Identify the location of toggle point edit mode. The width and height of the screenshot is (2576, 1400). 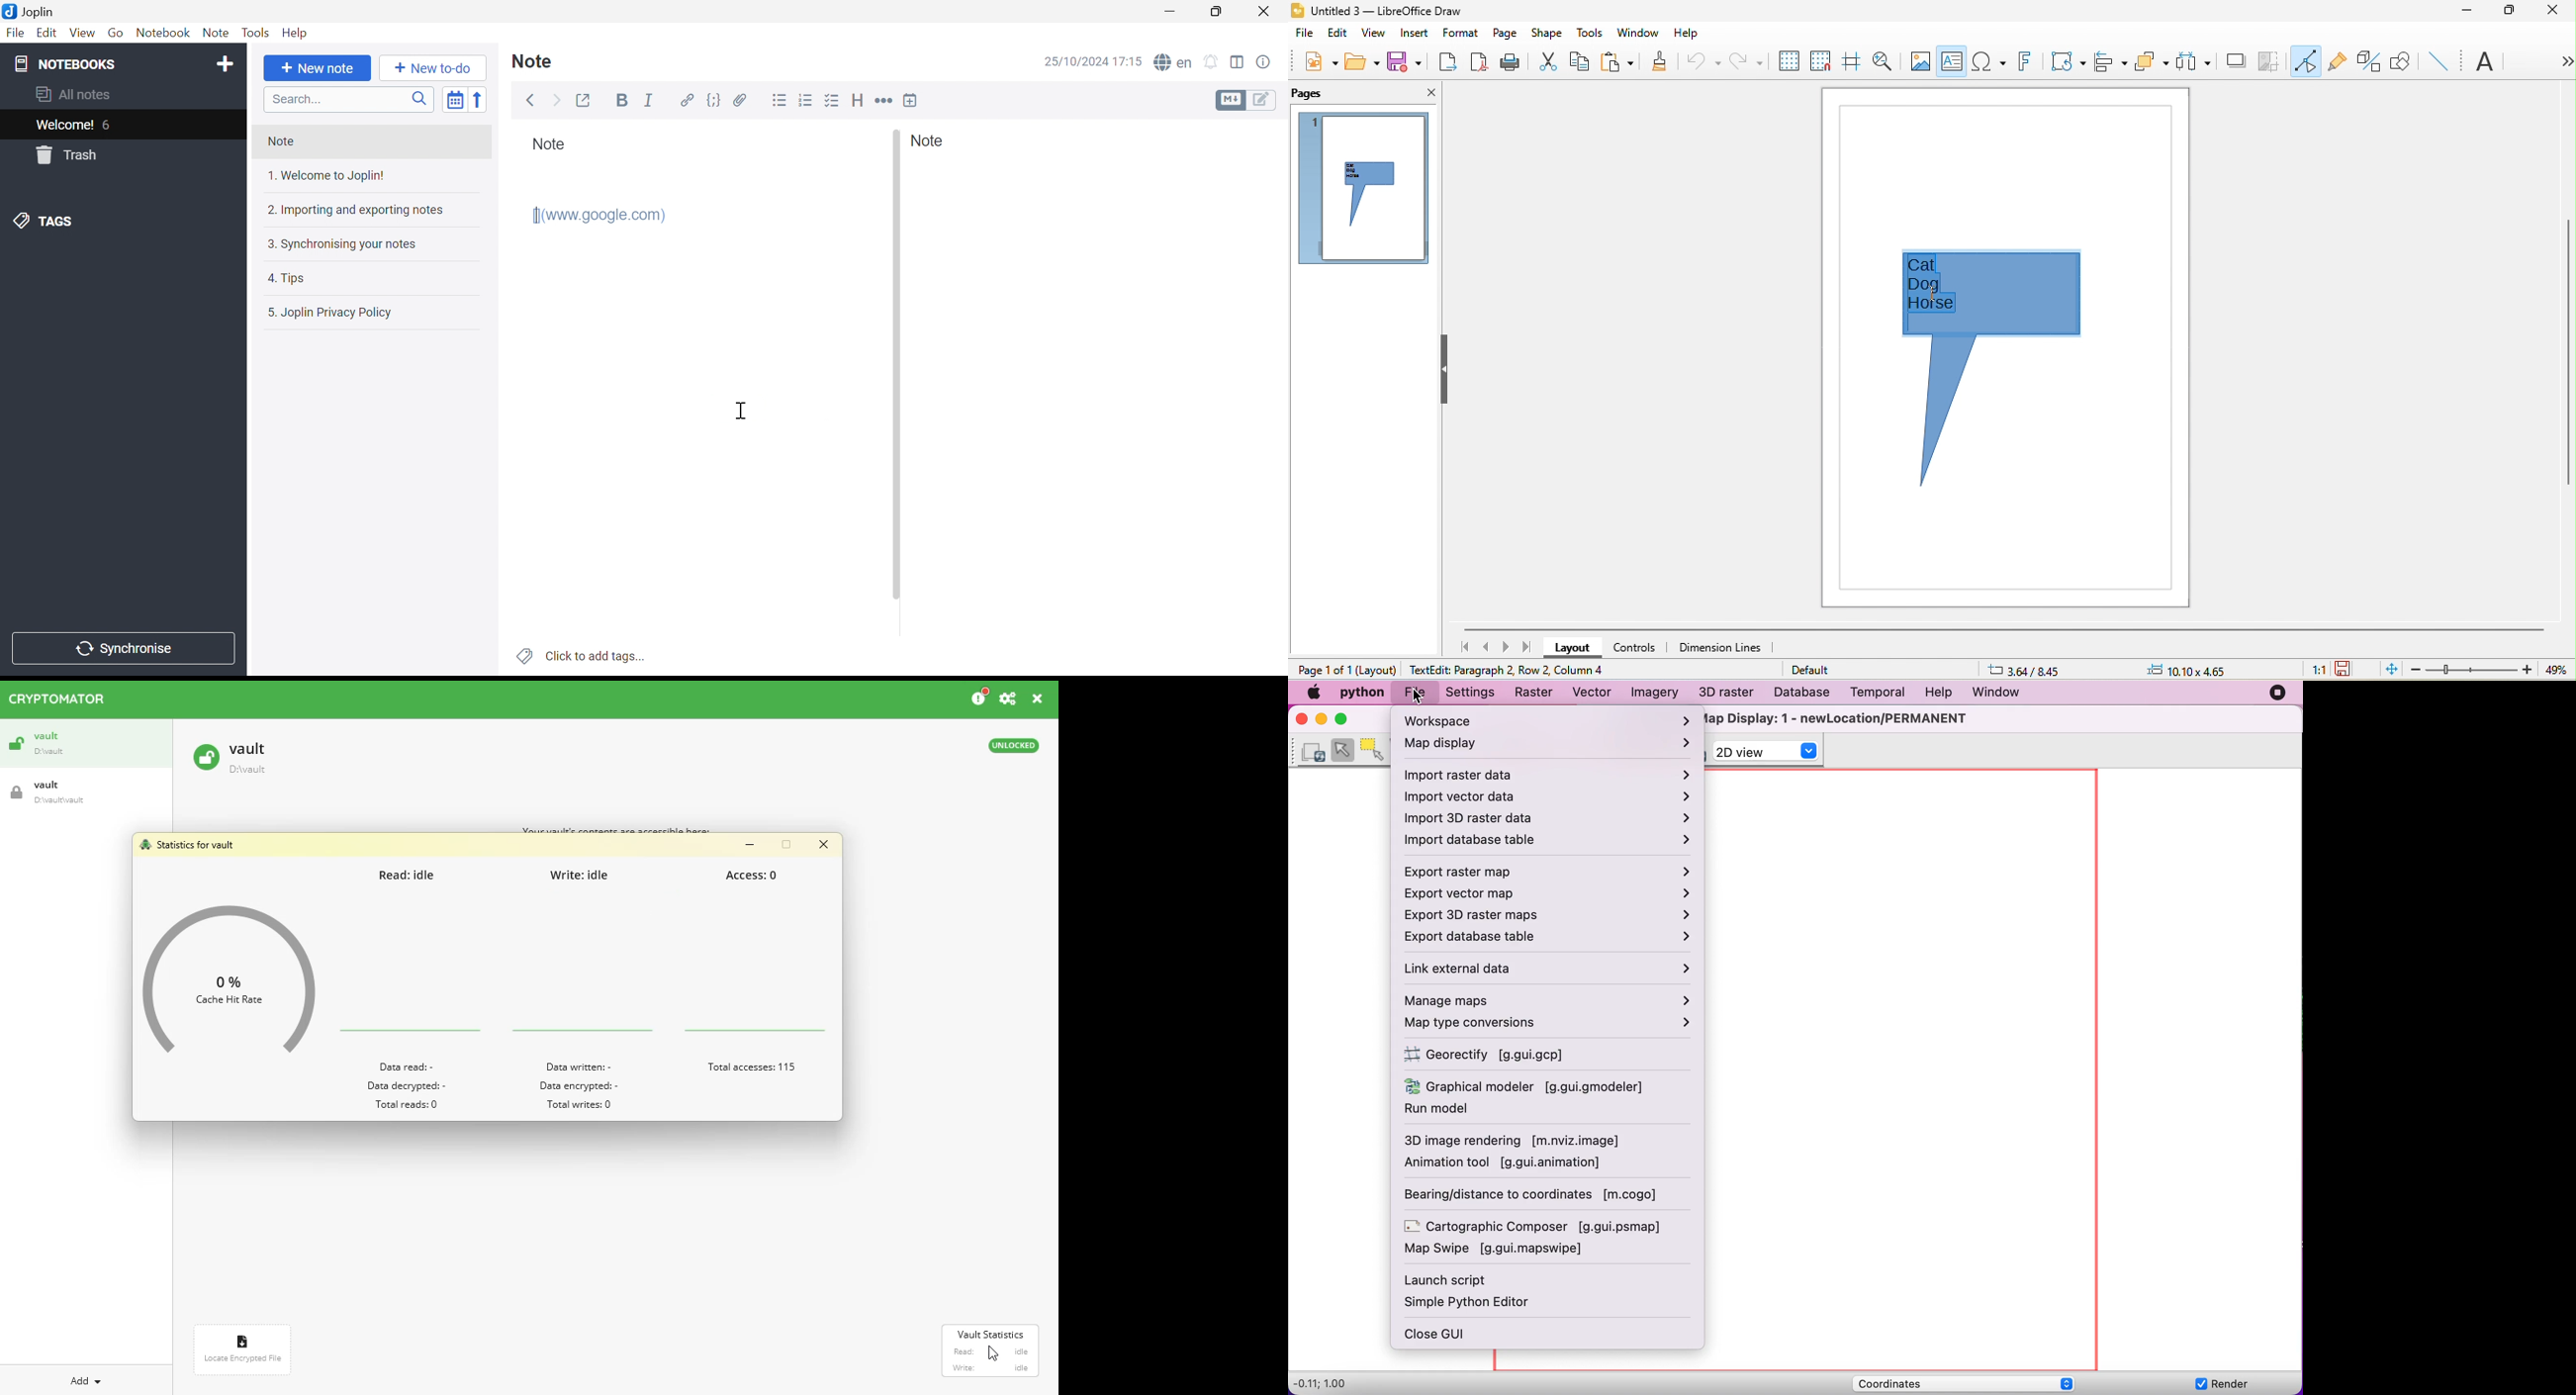
(2305, 60).